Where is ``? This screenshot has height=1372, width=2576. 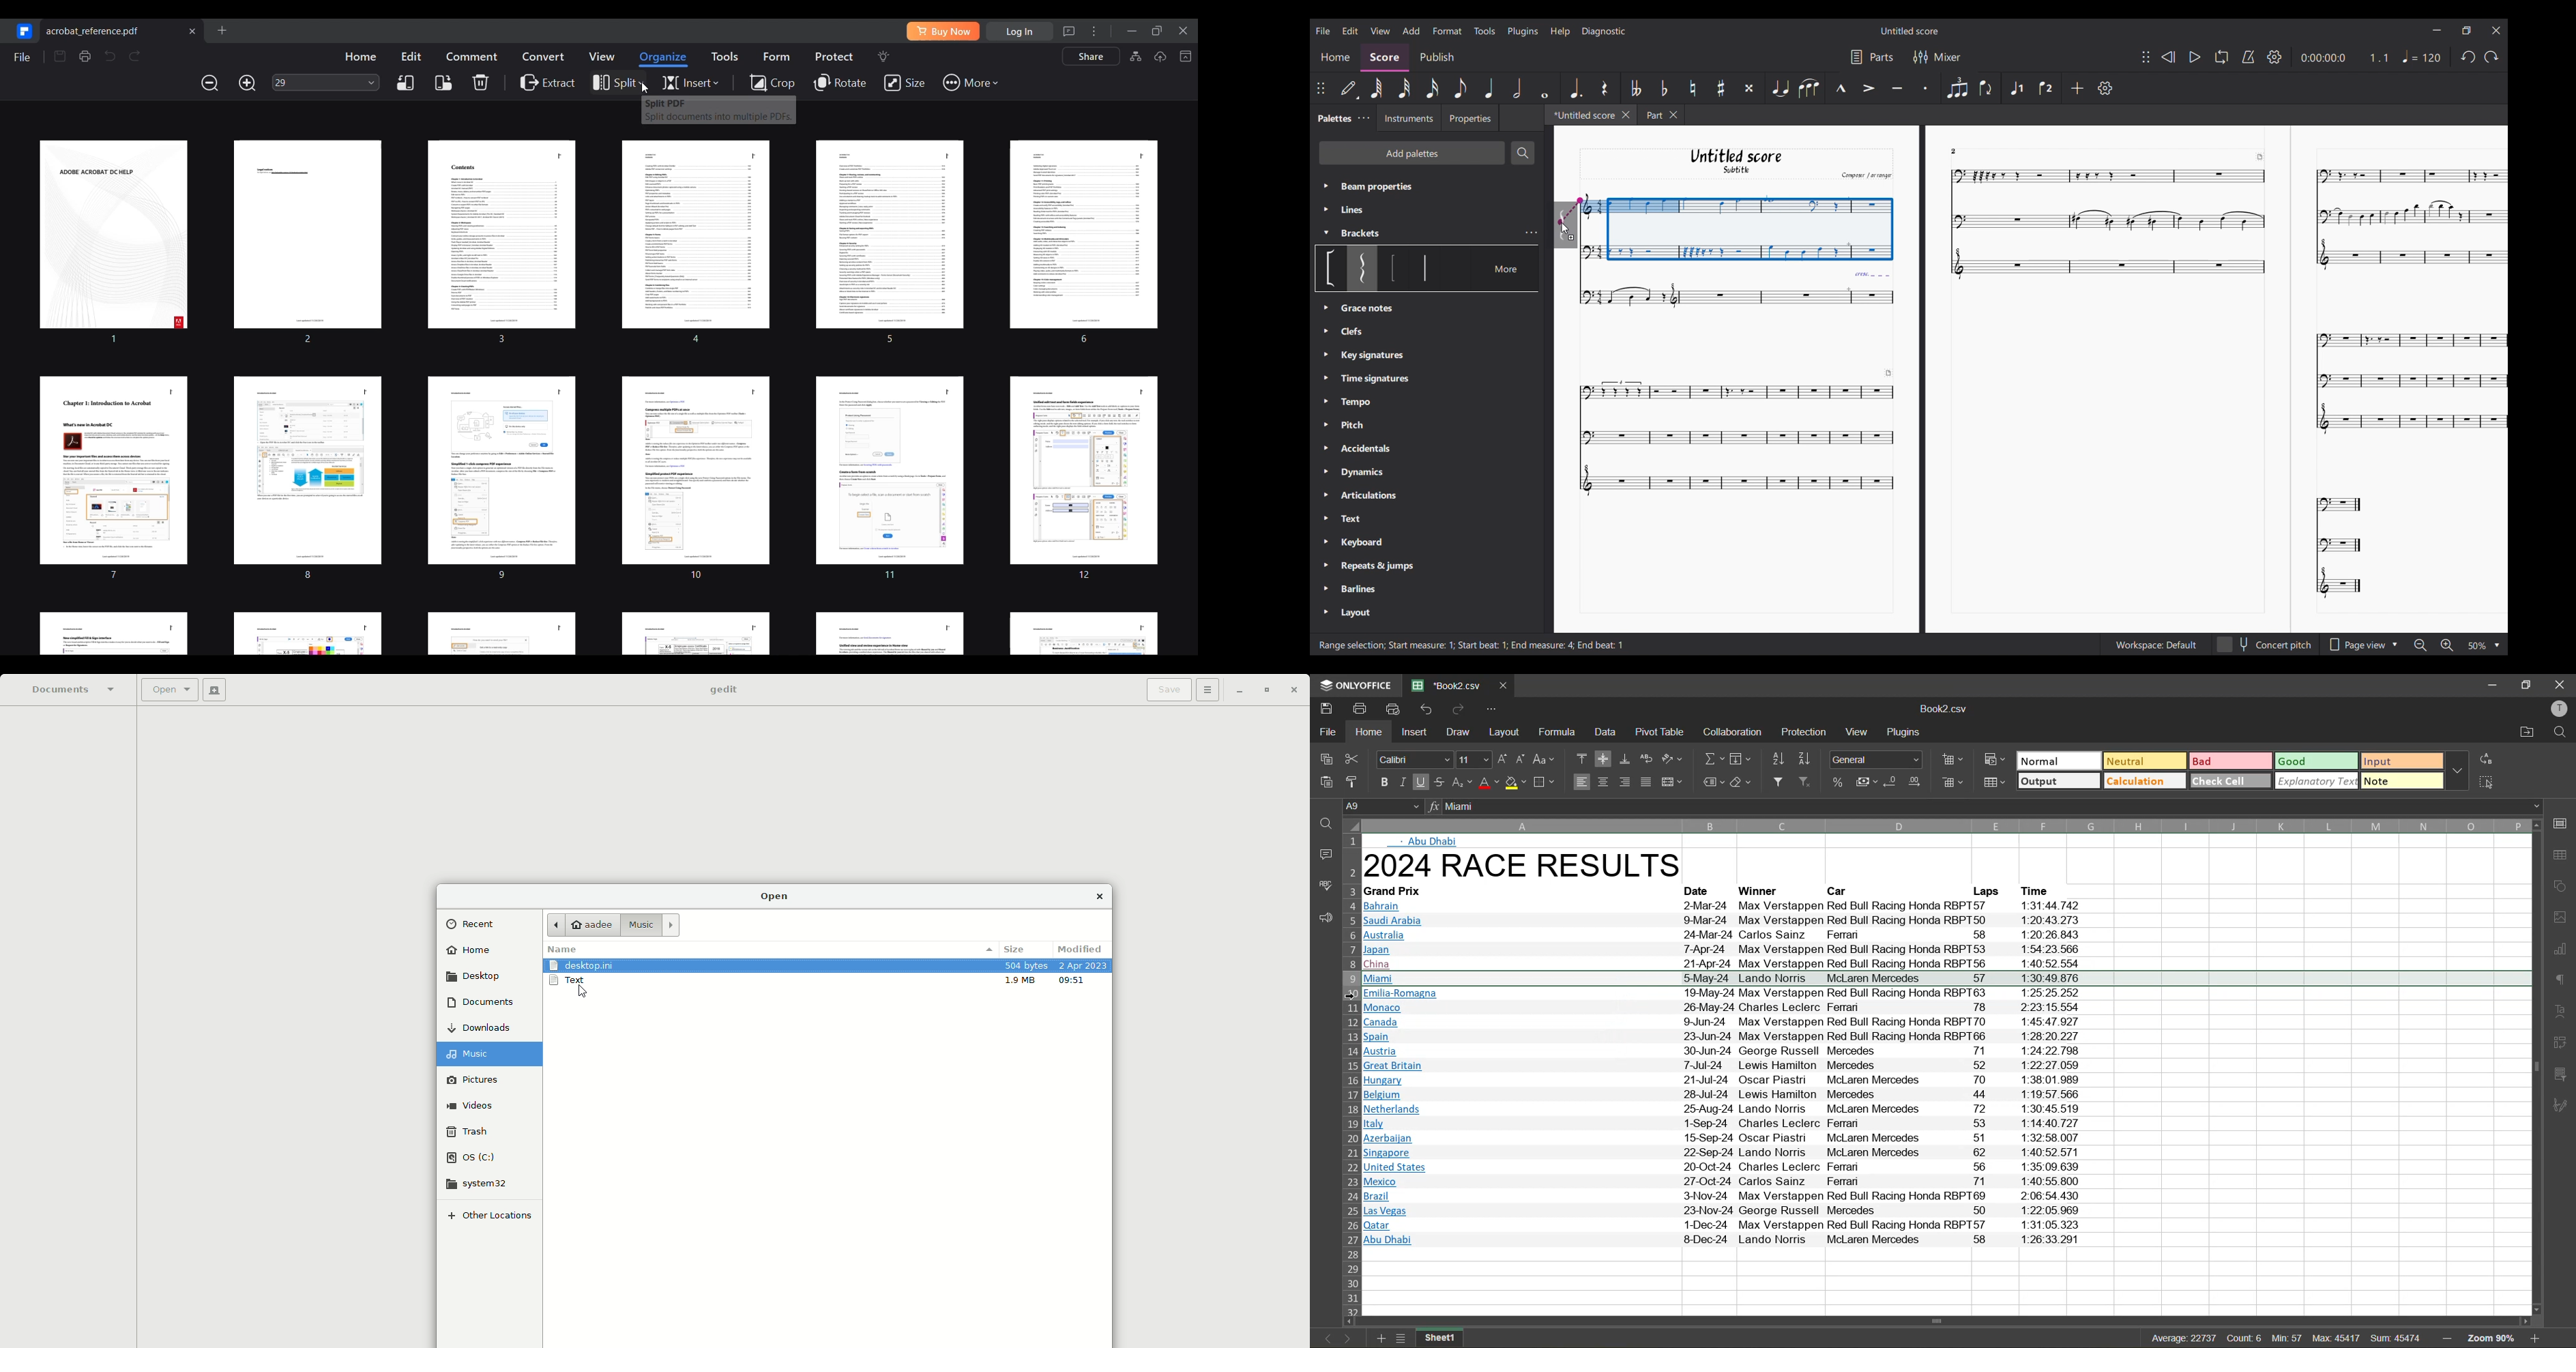  is located at coordinates (1324, 331).